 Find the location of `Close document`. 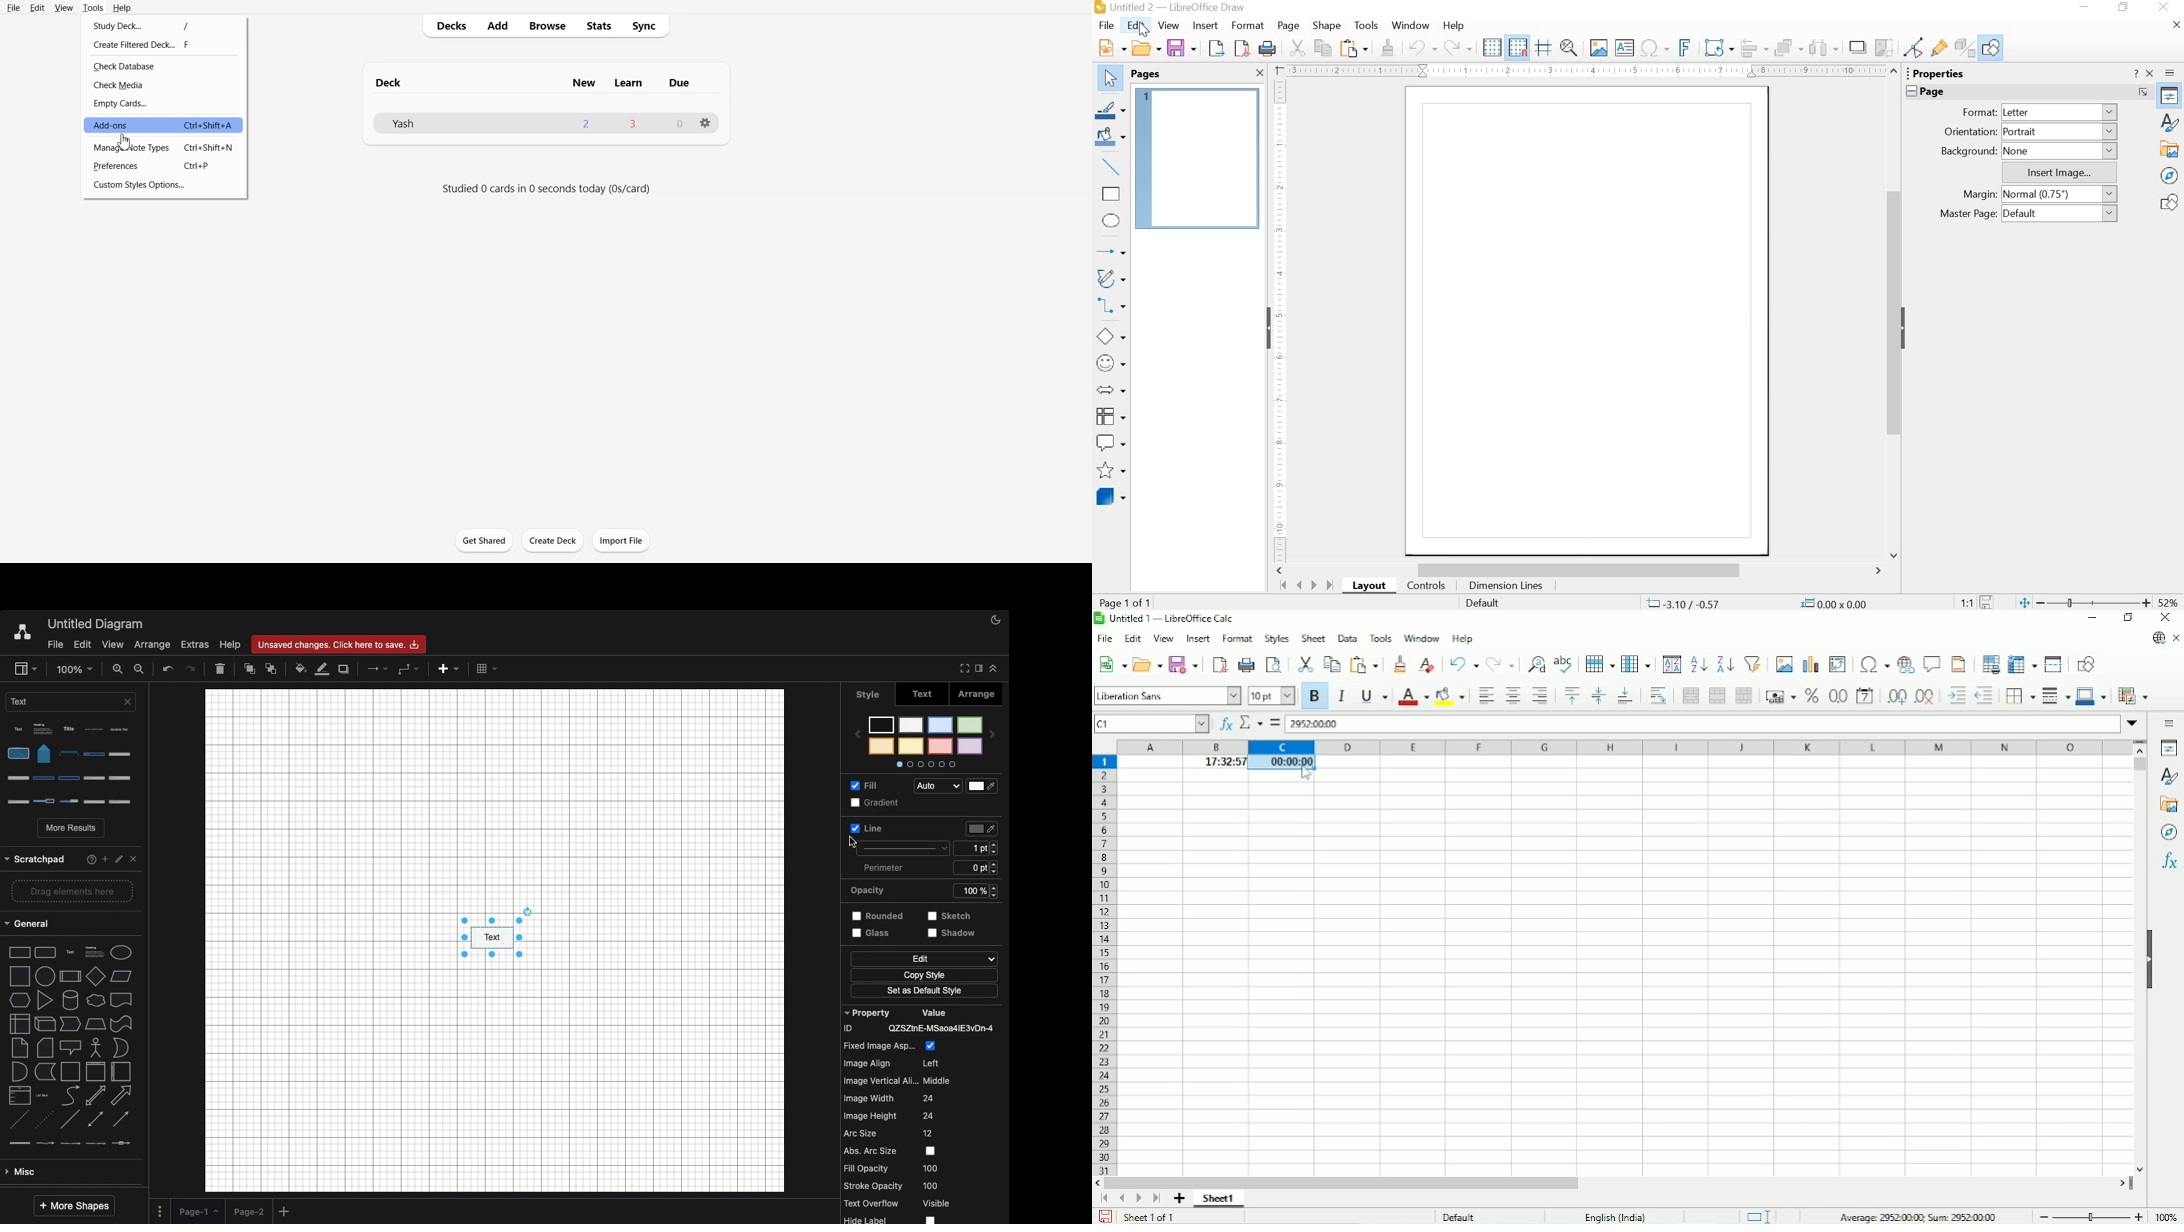

Close document is located at coordinates (2176, 638).